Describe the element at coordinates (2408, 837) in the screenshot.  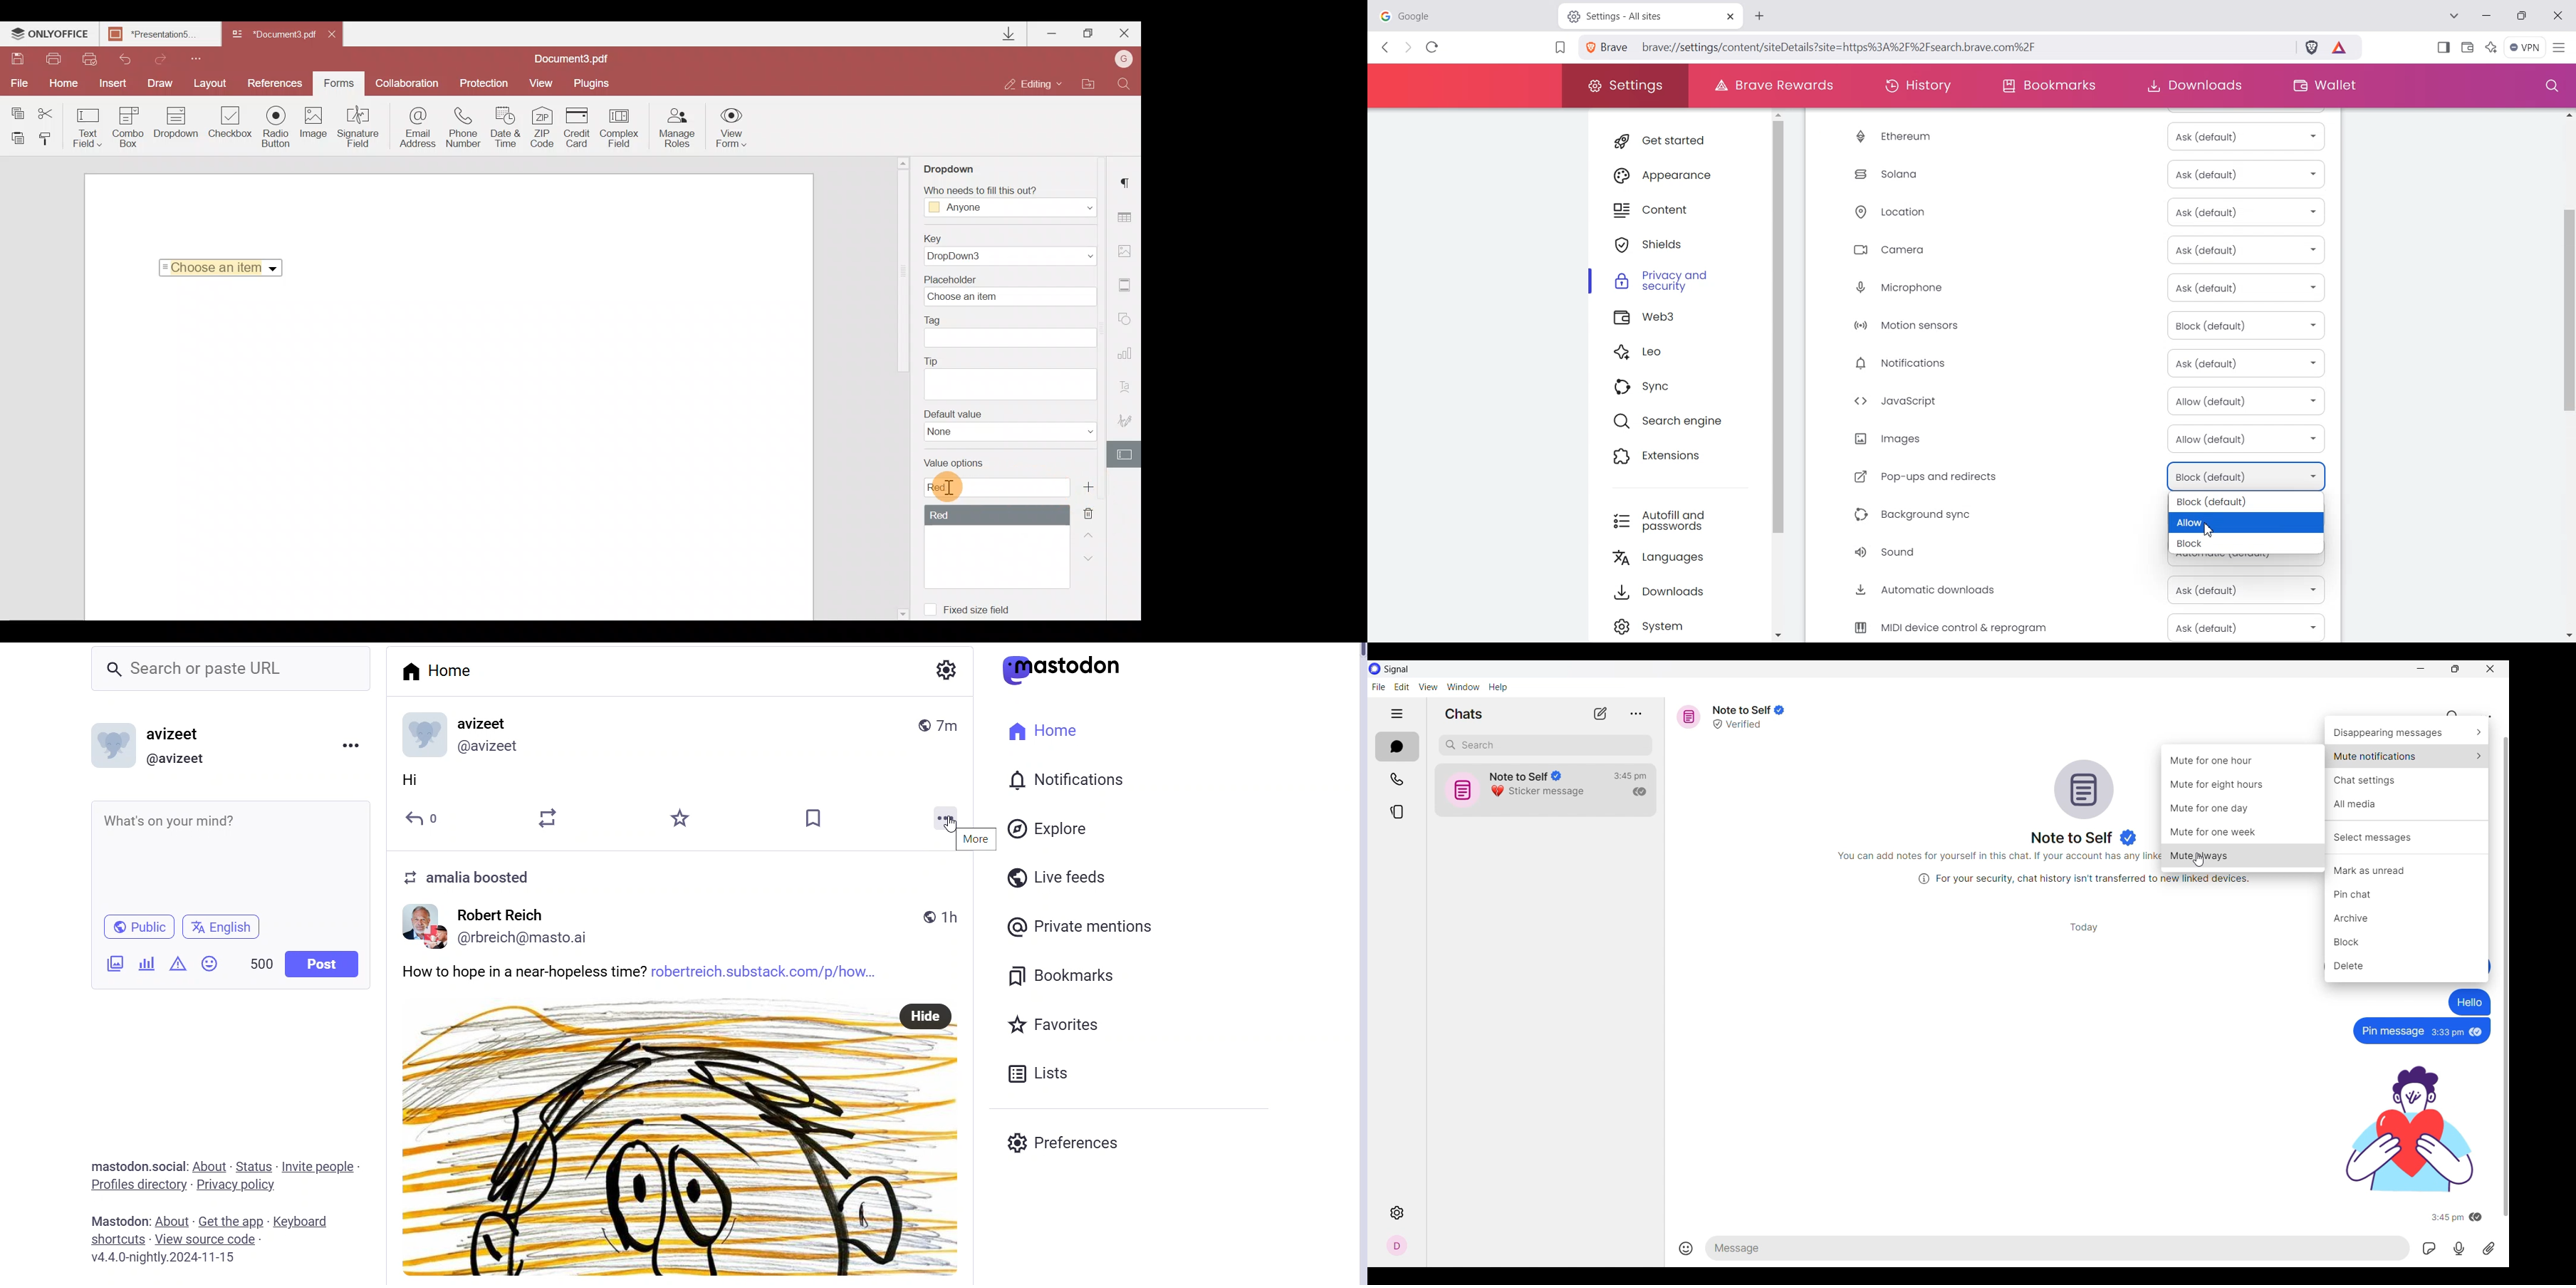
I see `Select messages` at that location.